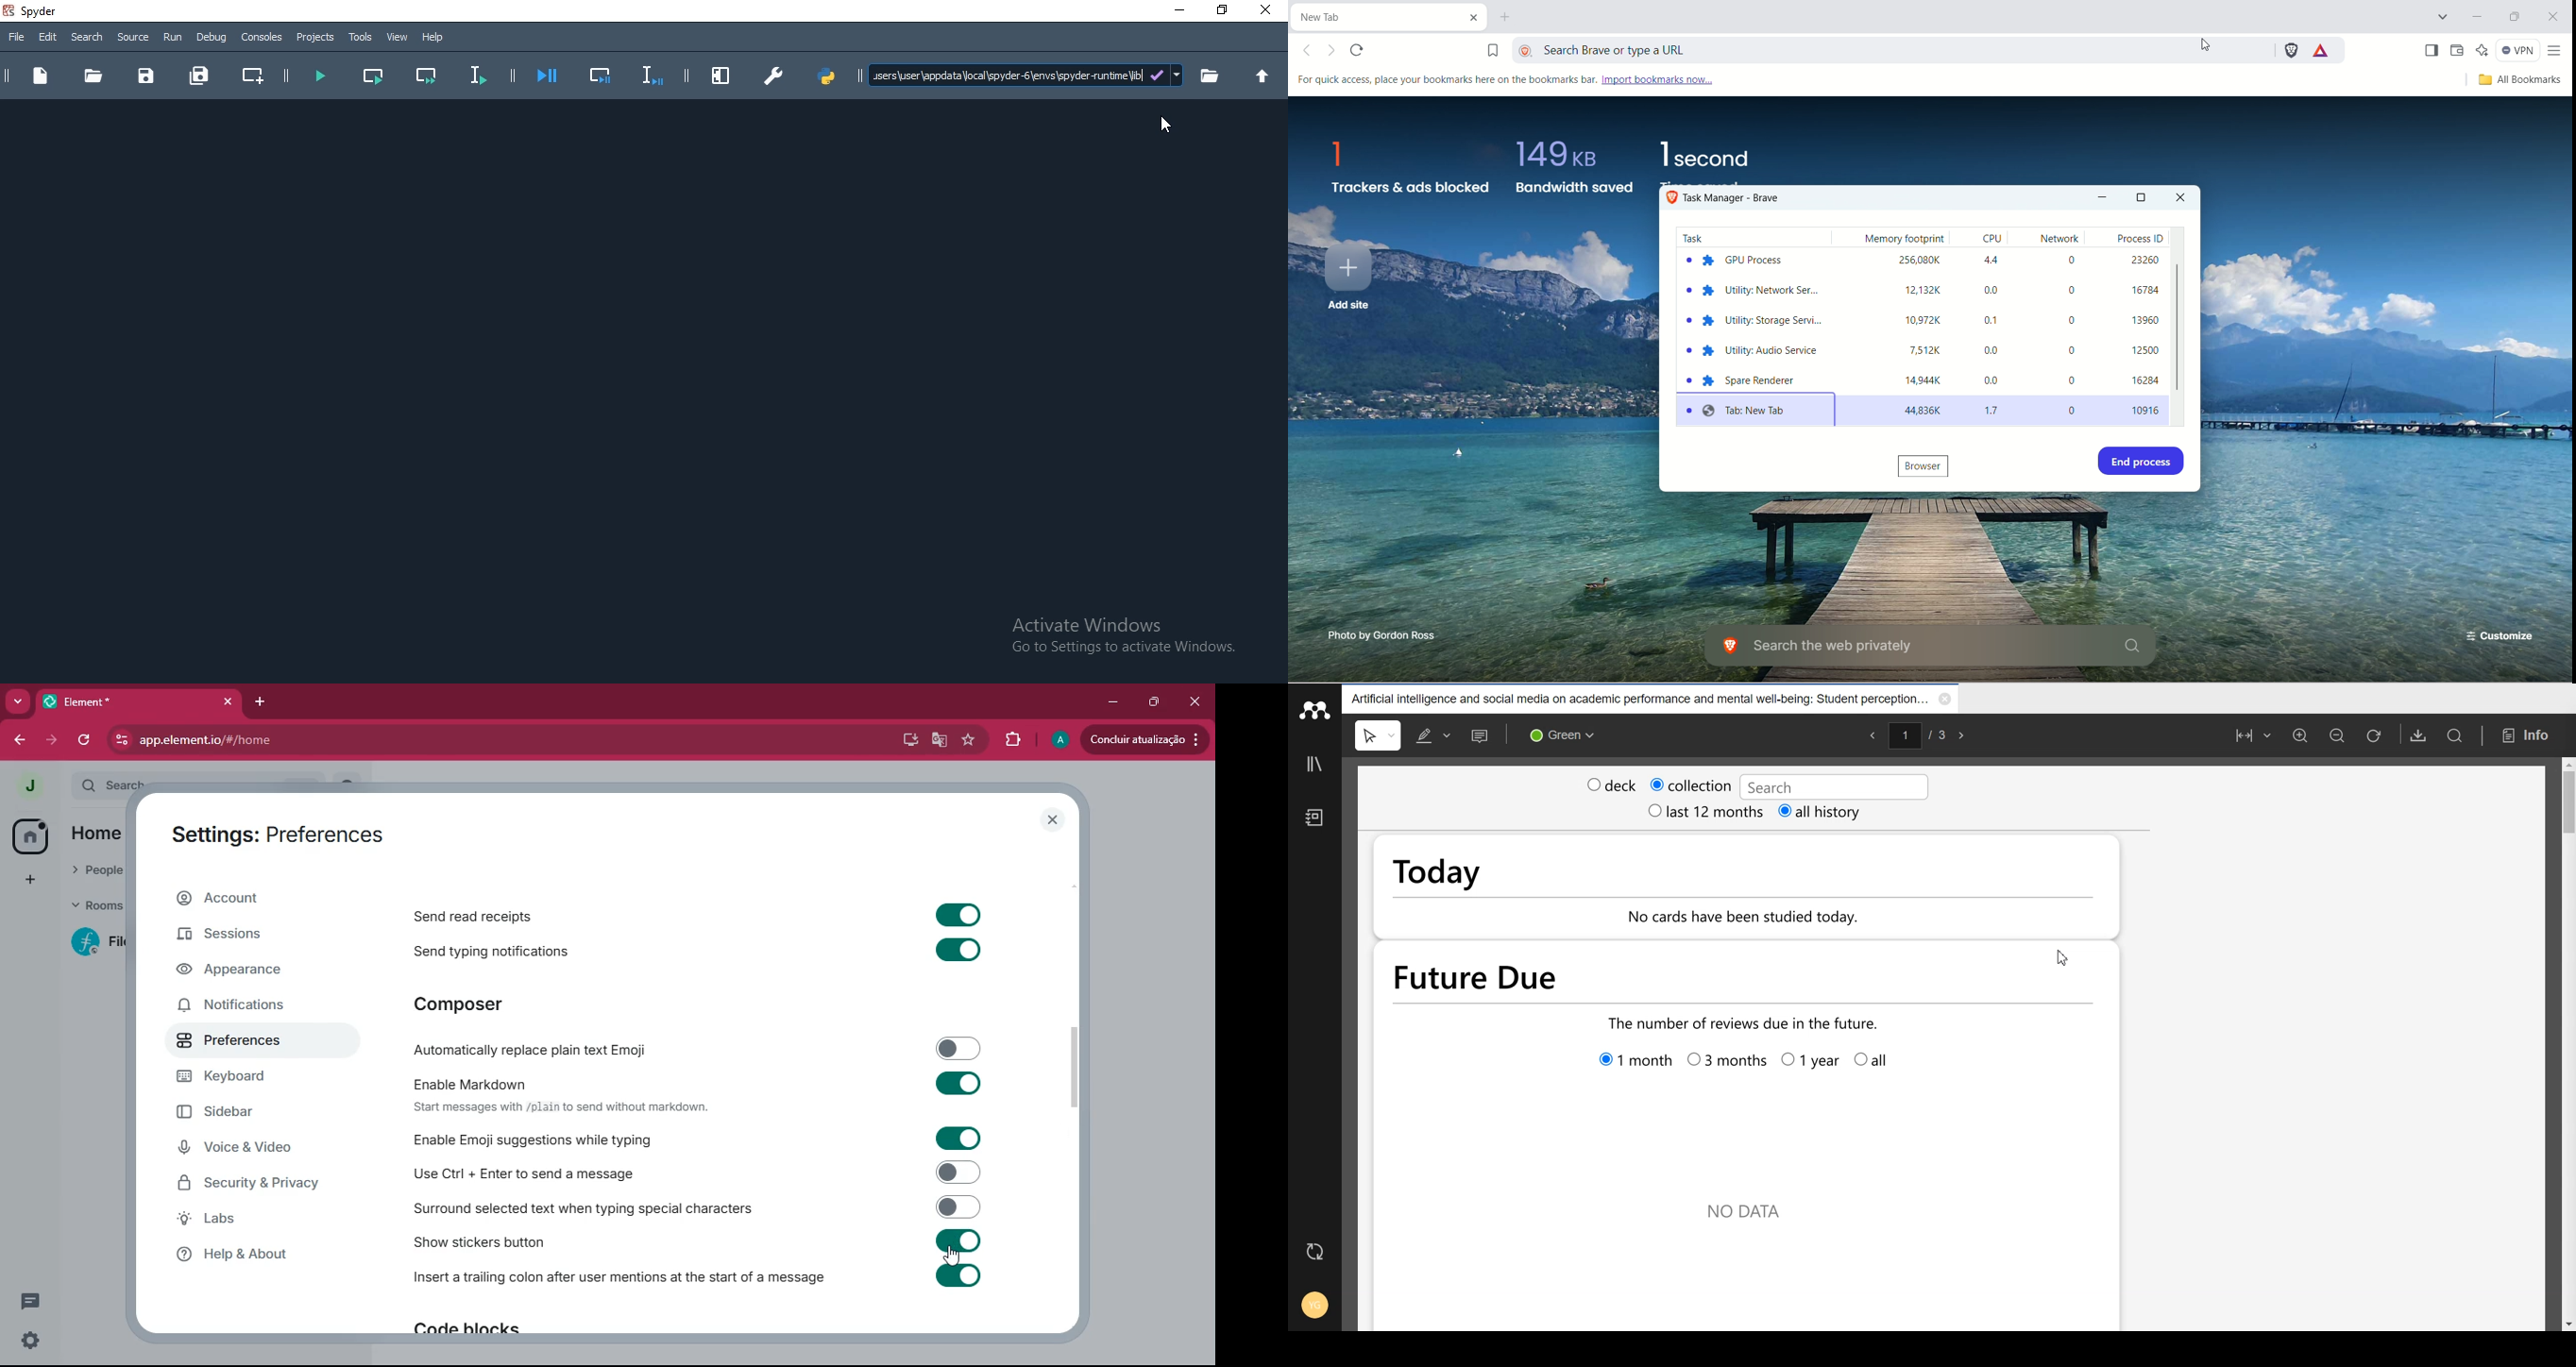 This screenshot has height=1372, width=2576. Describe the element at coordinates (1059, 740) in the screenshot. I see `profile` at that location.